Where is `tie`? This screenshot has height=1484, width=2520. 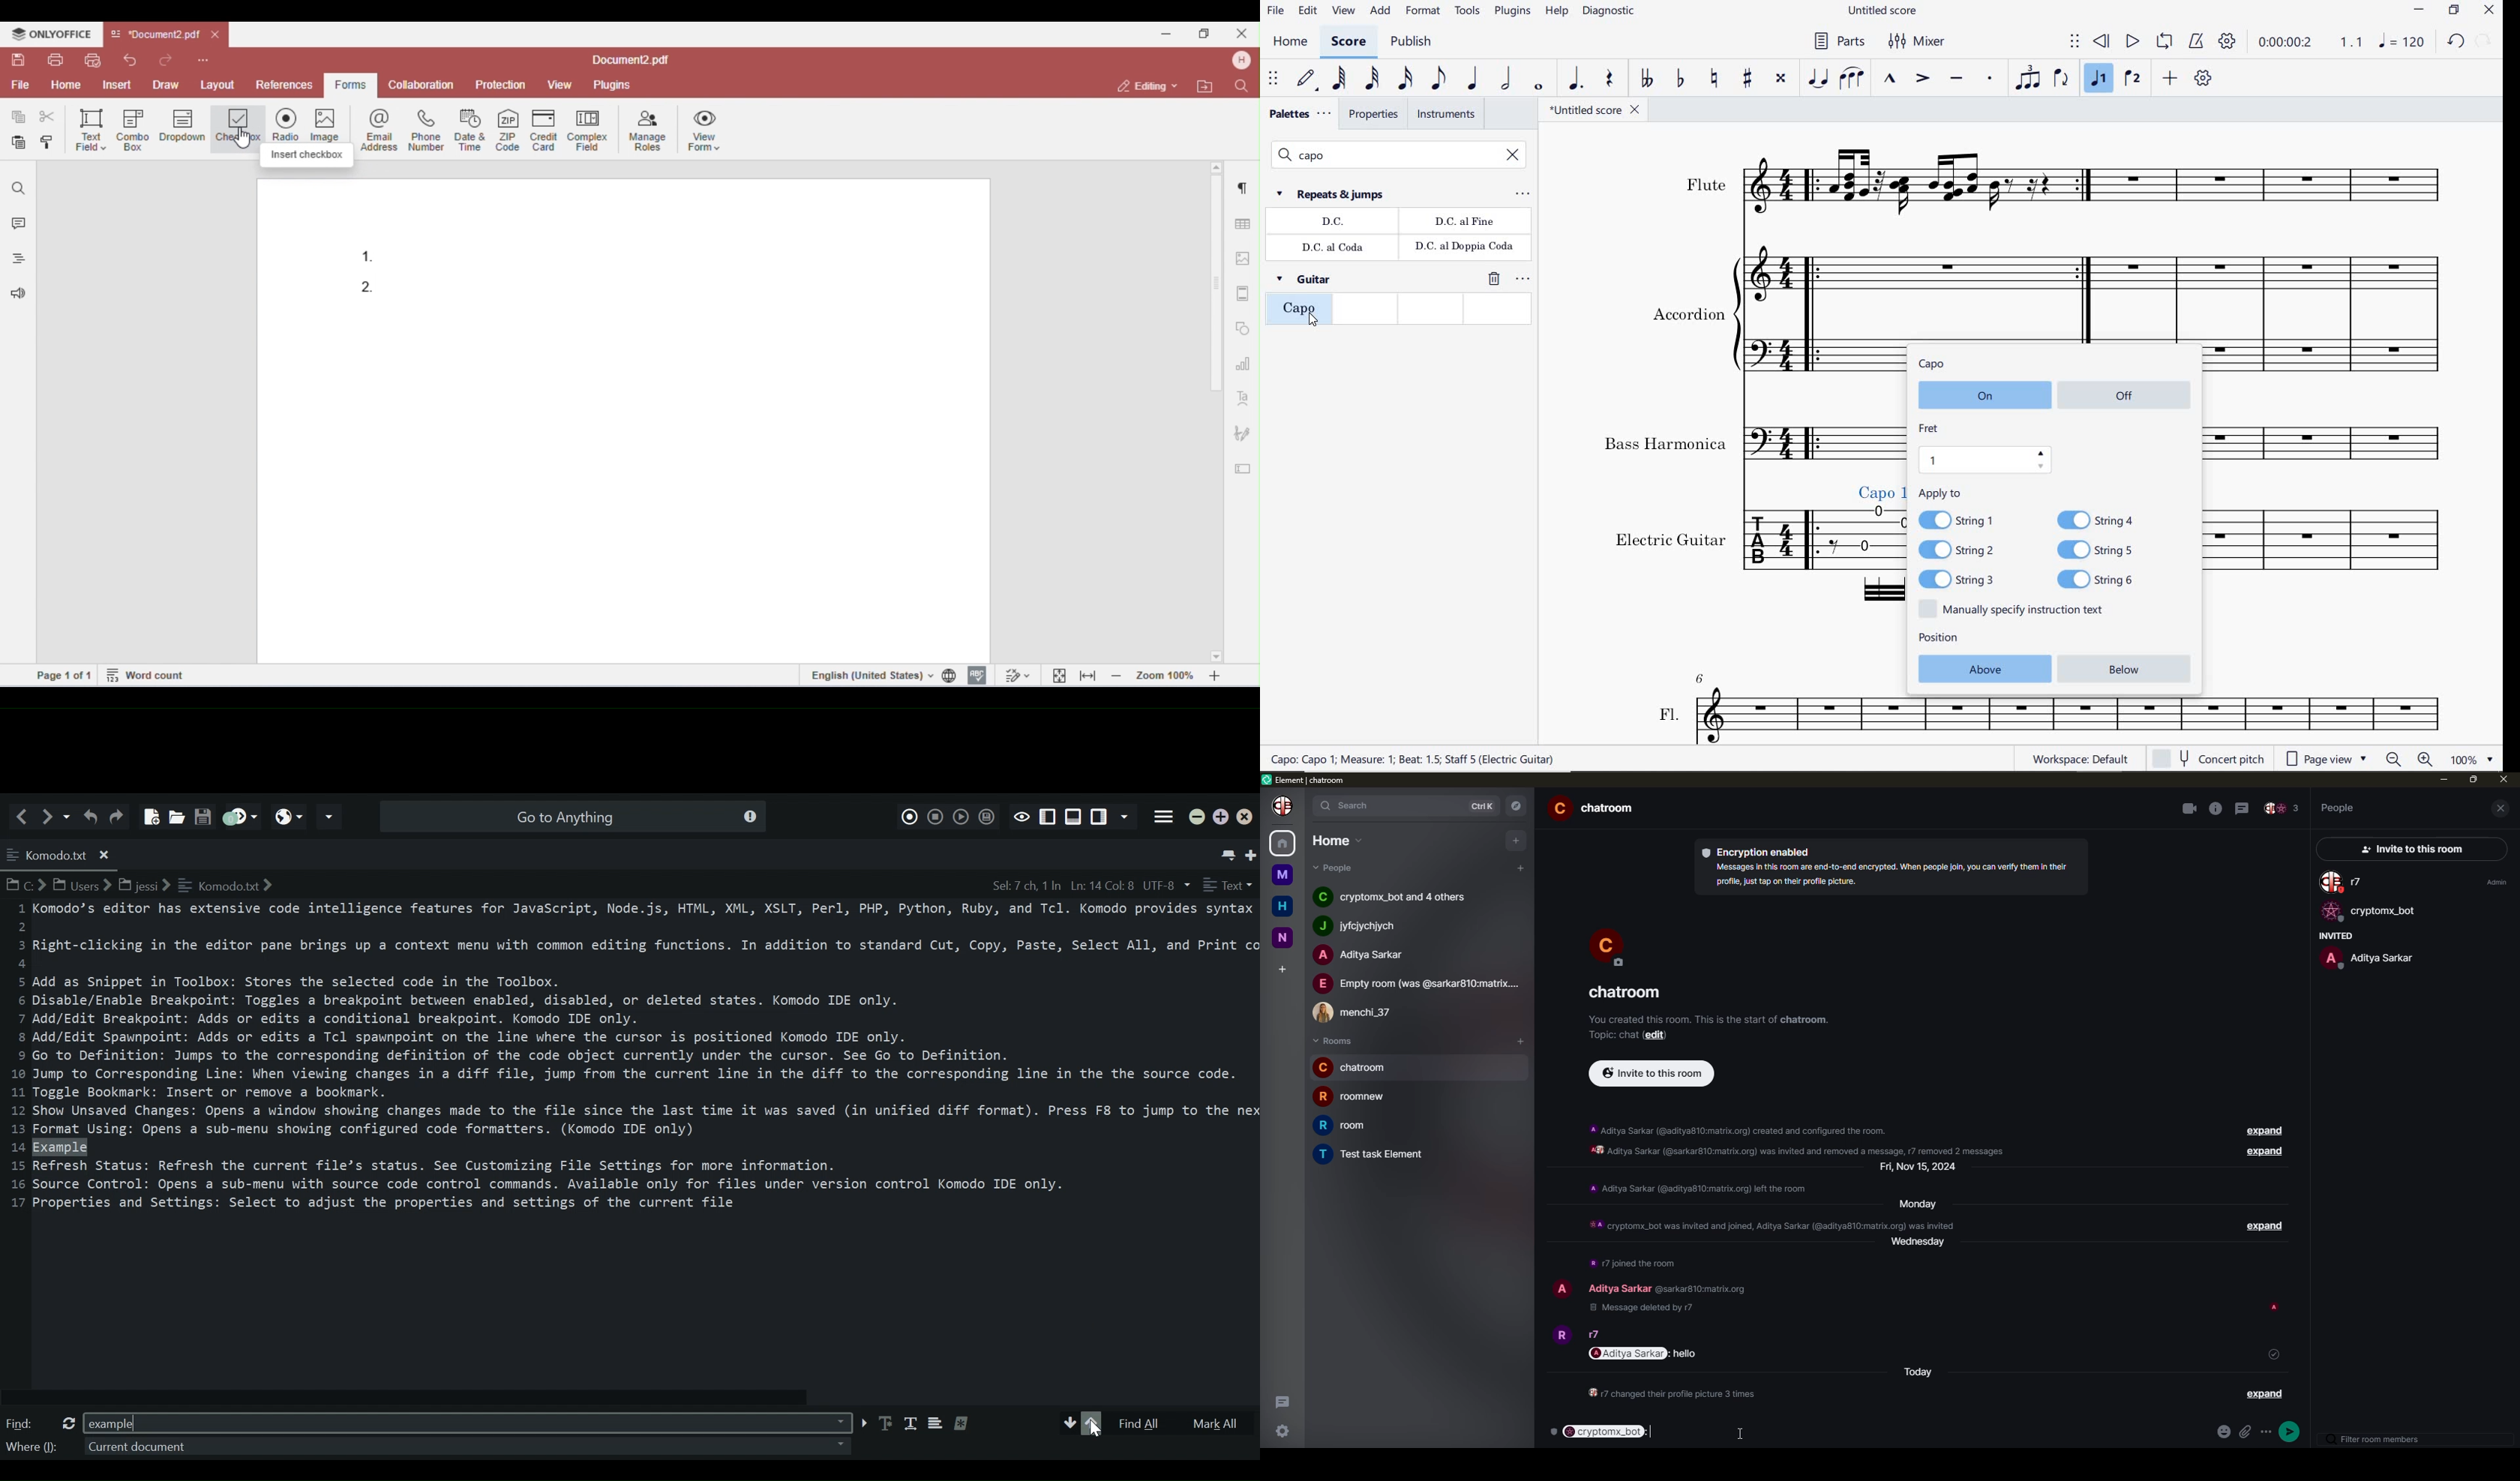
tie is located at coordinates (1819, 77).